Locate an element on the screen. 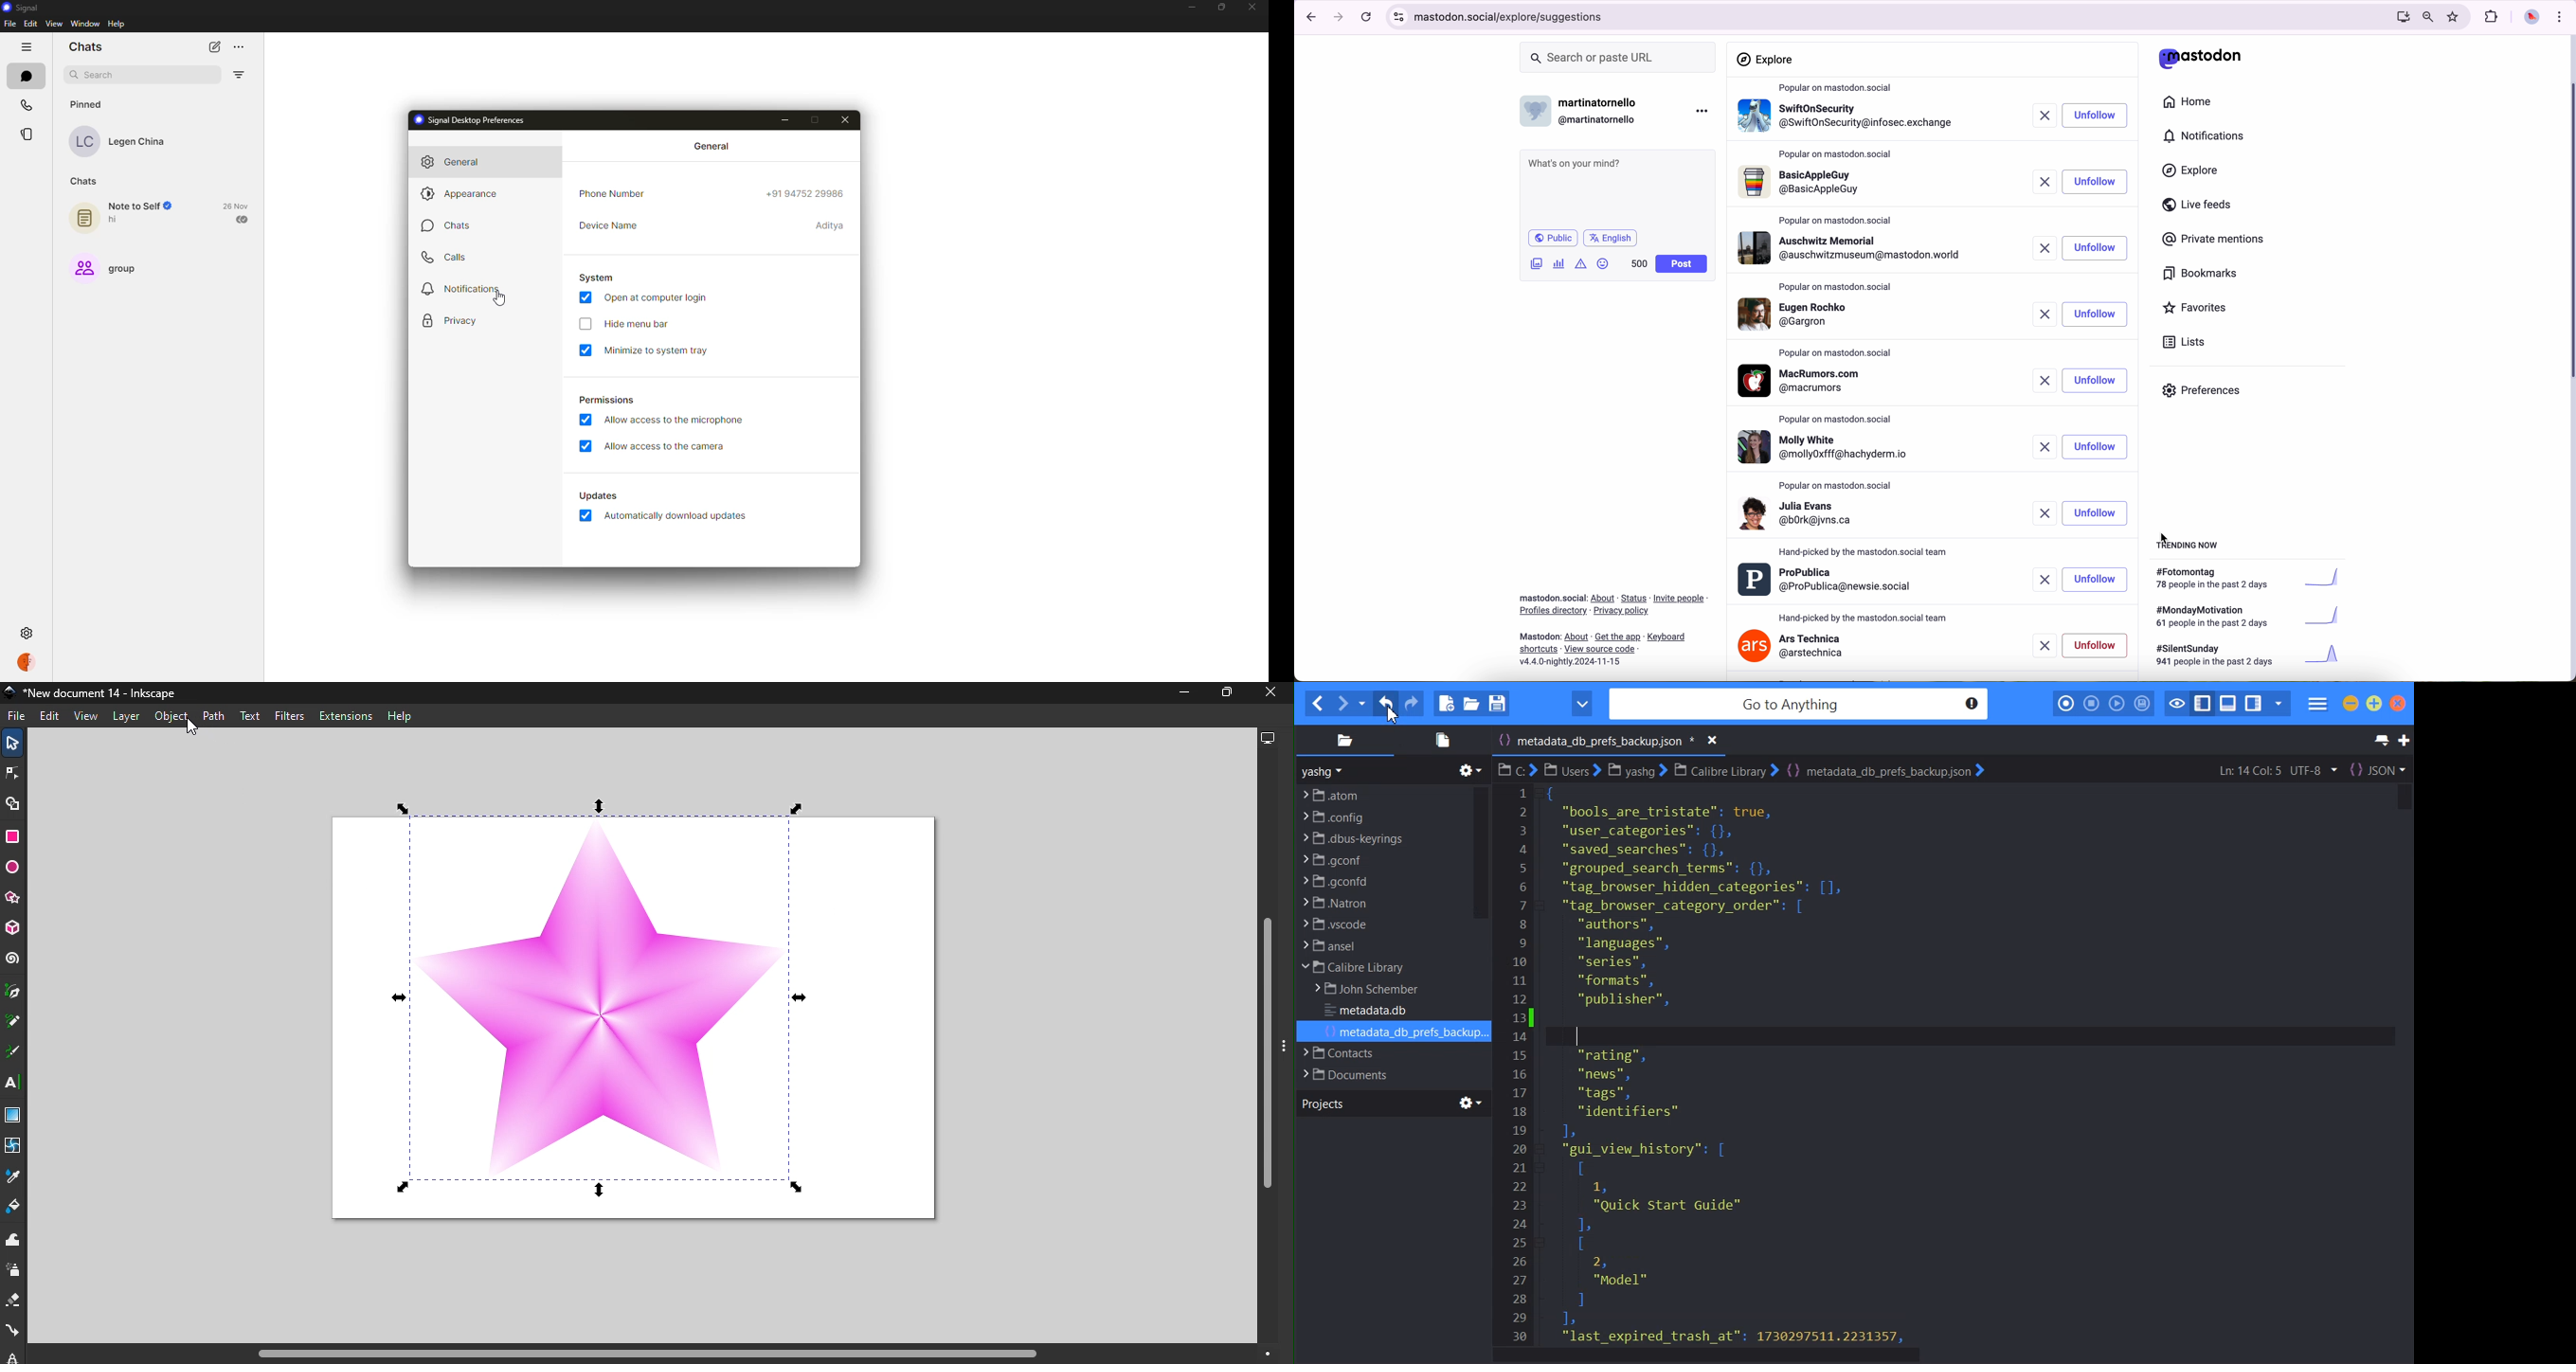 This screenshot has width=2576, height=1372. Filters is located at coordinates (291, 715).